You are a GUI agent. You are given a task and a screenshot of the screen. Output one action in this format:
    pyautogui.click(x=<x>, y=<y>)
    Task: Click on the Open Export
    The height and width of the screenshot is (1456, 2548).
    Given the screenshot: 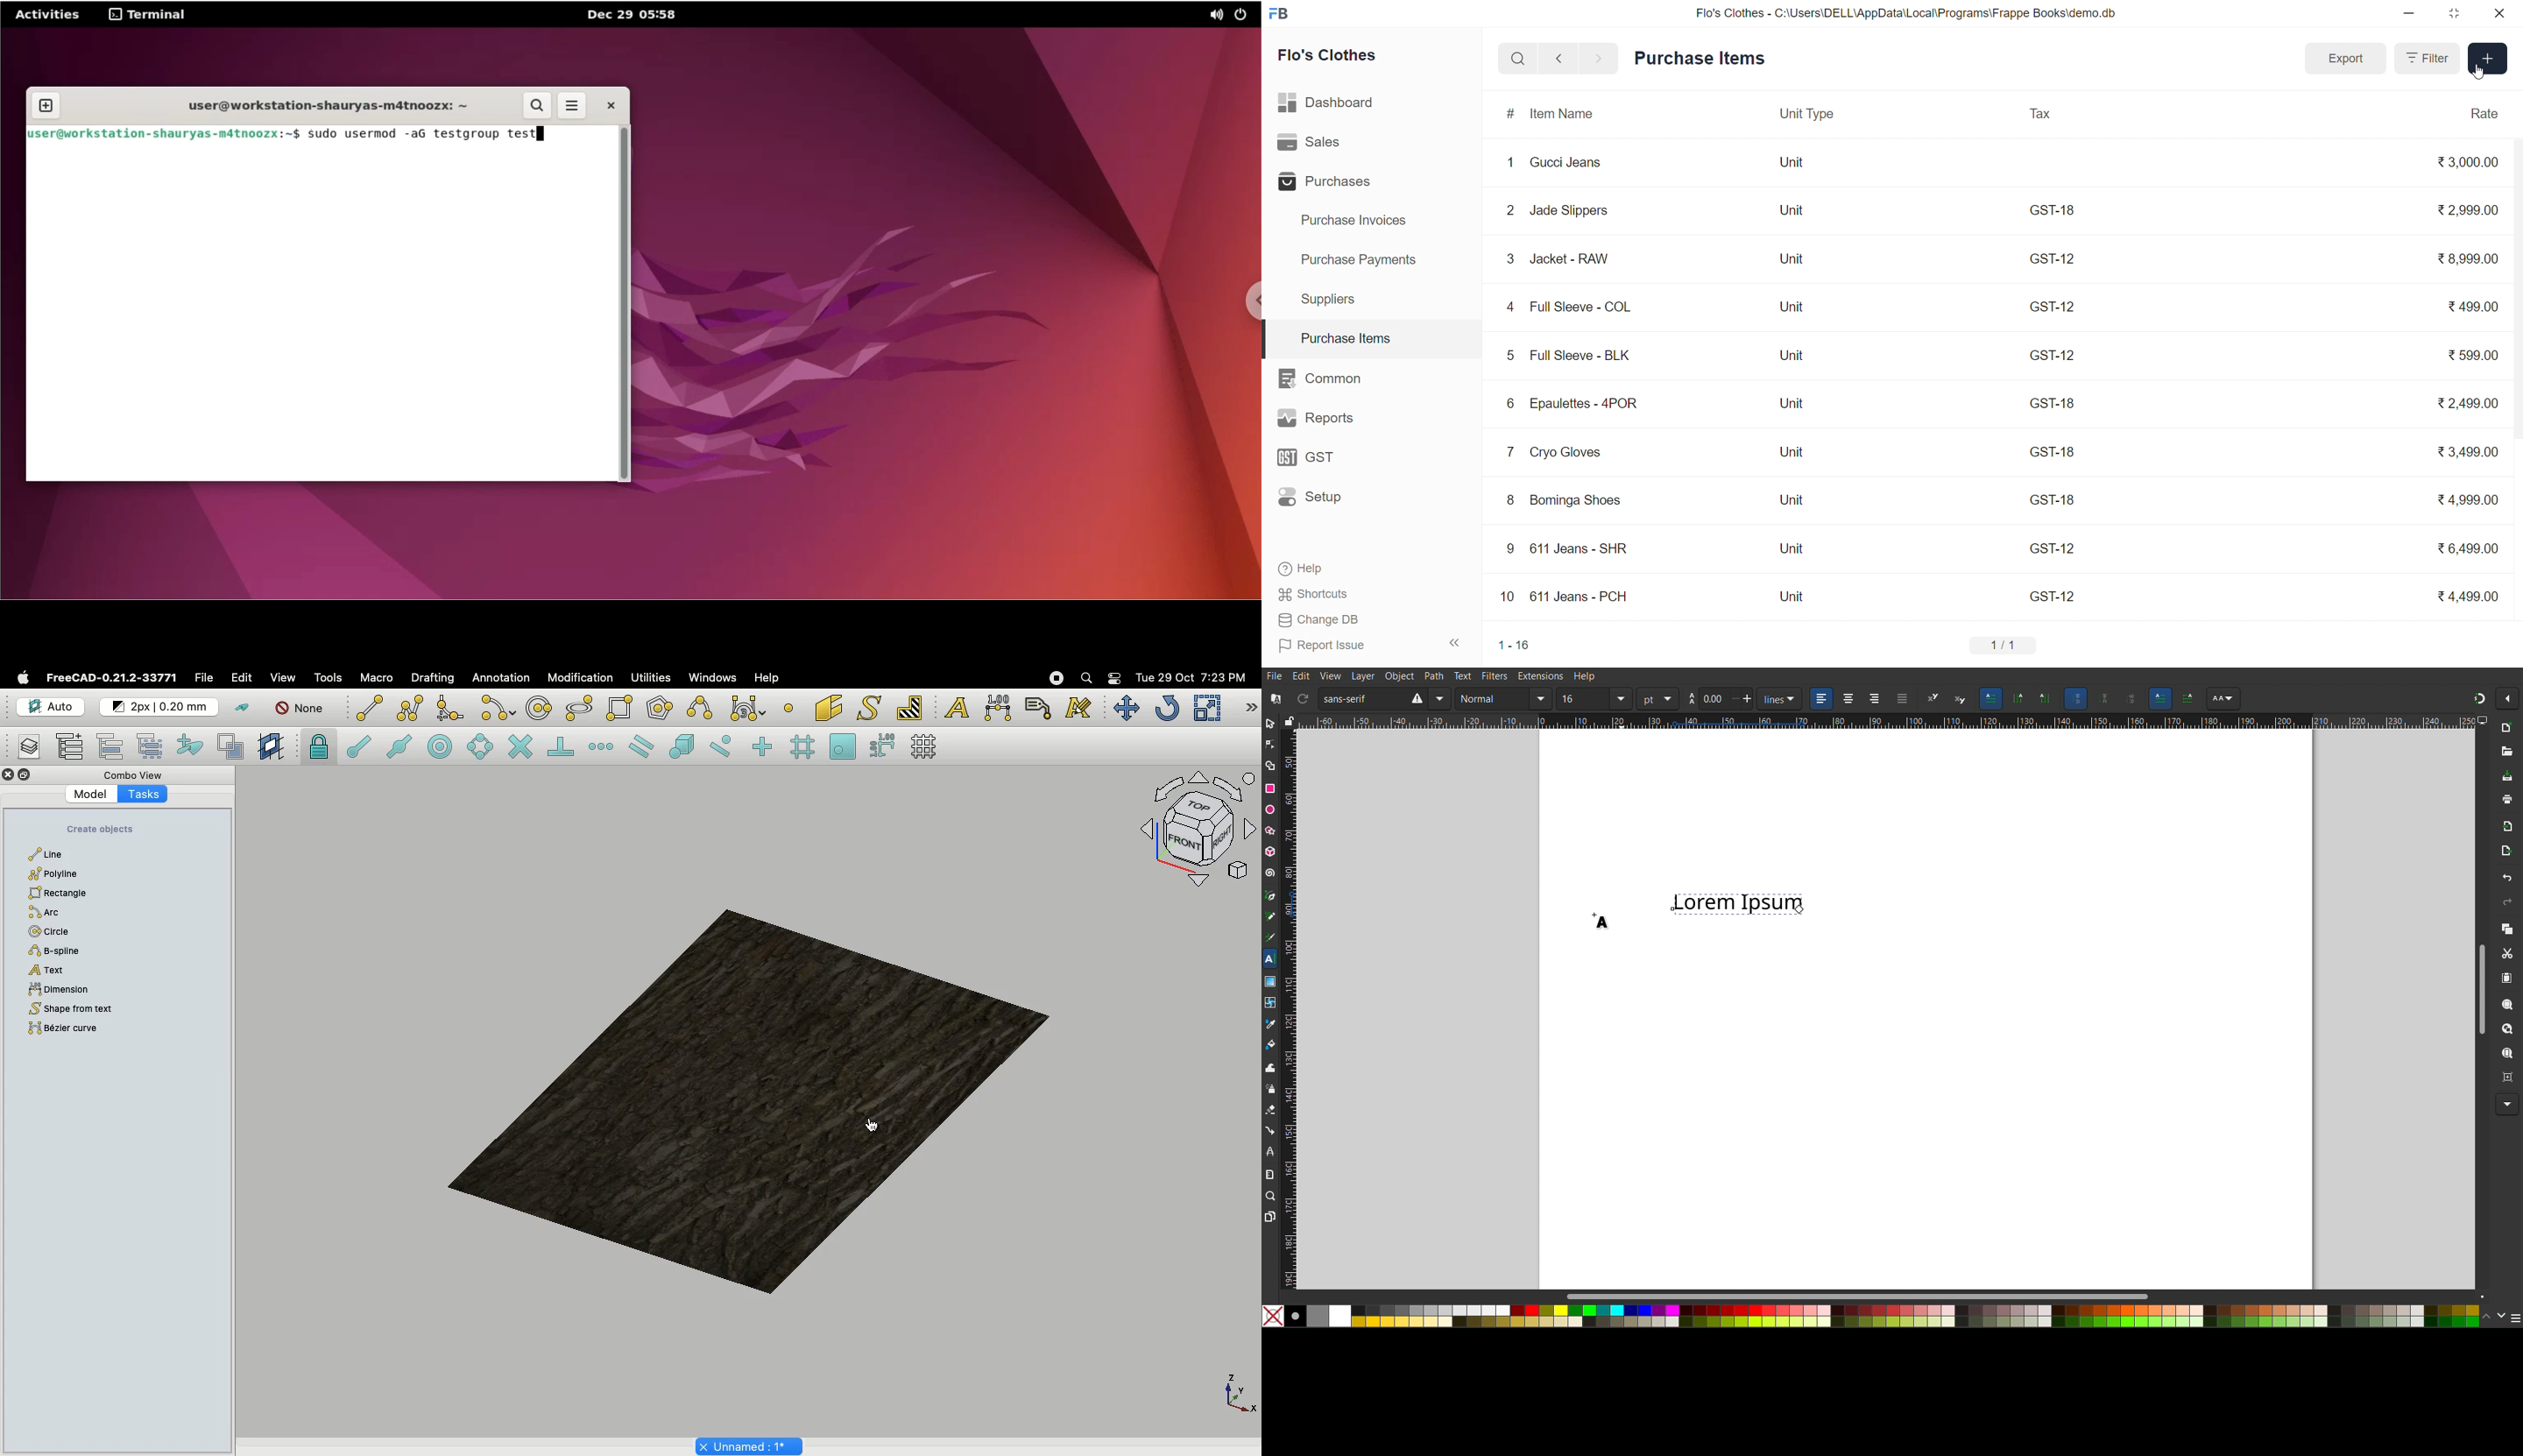 What is the action you would take?
    pyautogui.click(x=2504, y=852)
    